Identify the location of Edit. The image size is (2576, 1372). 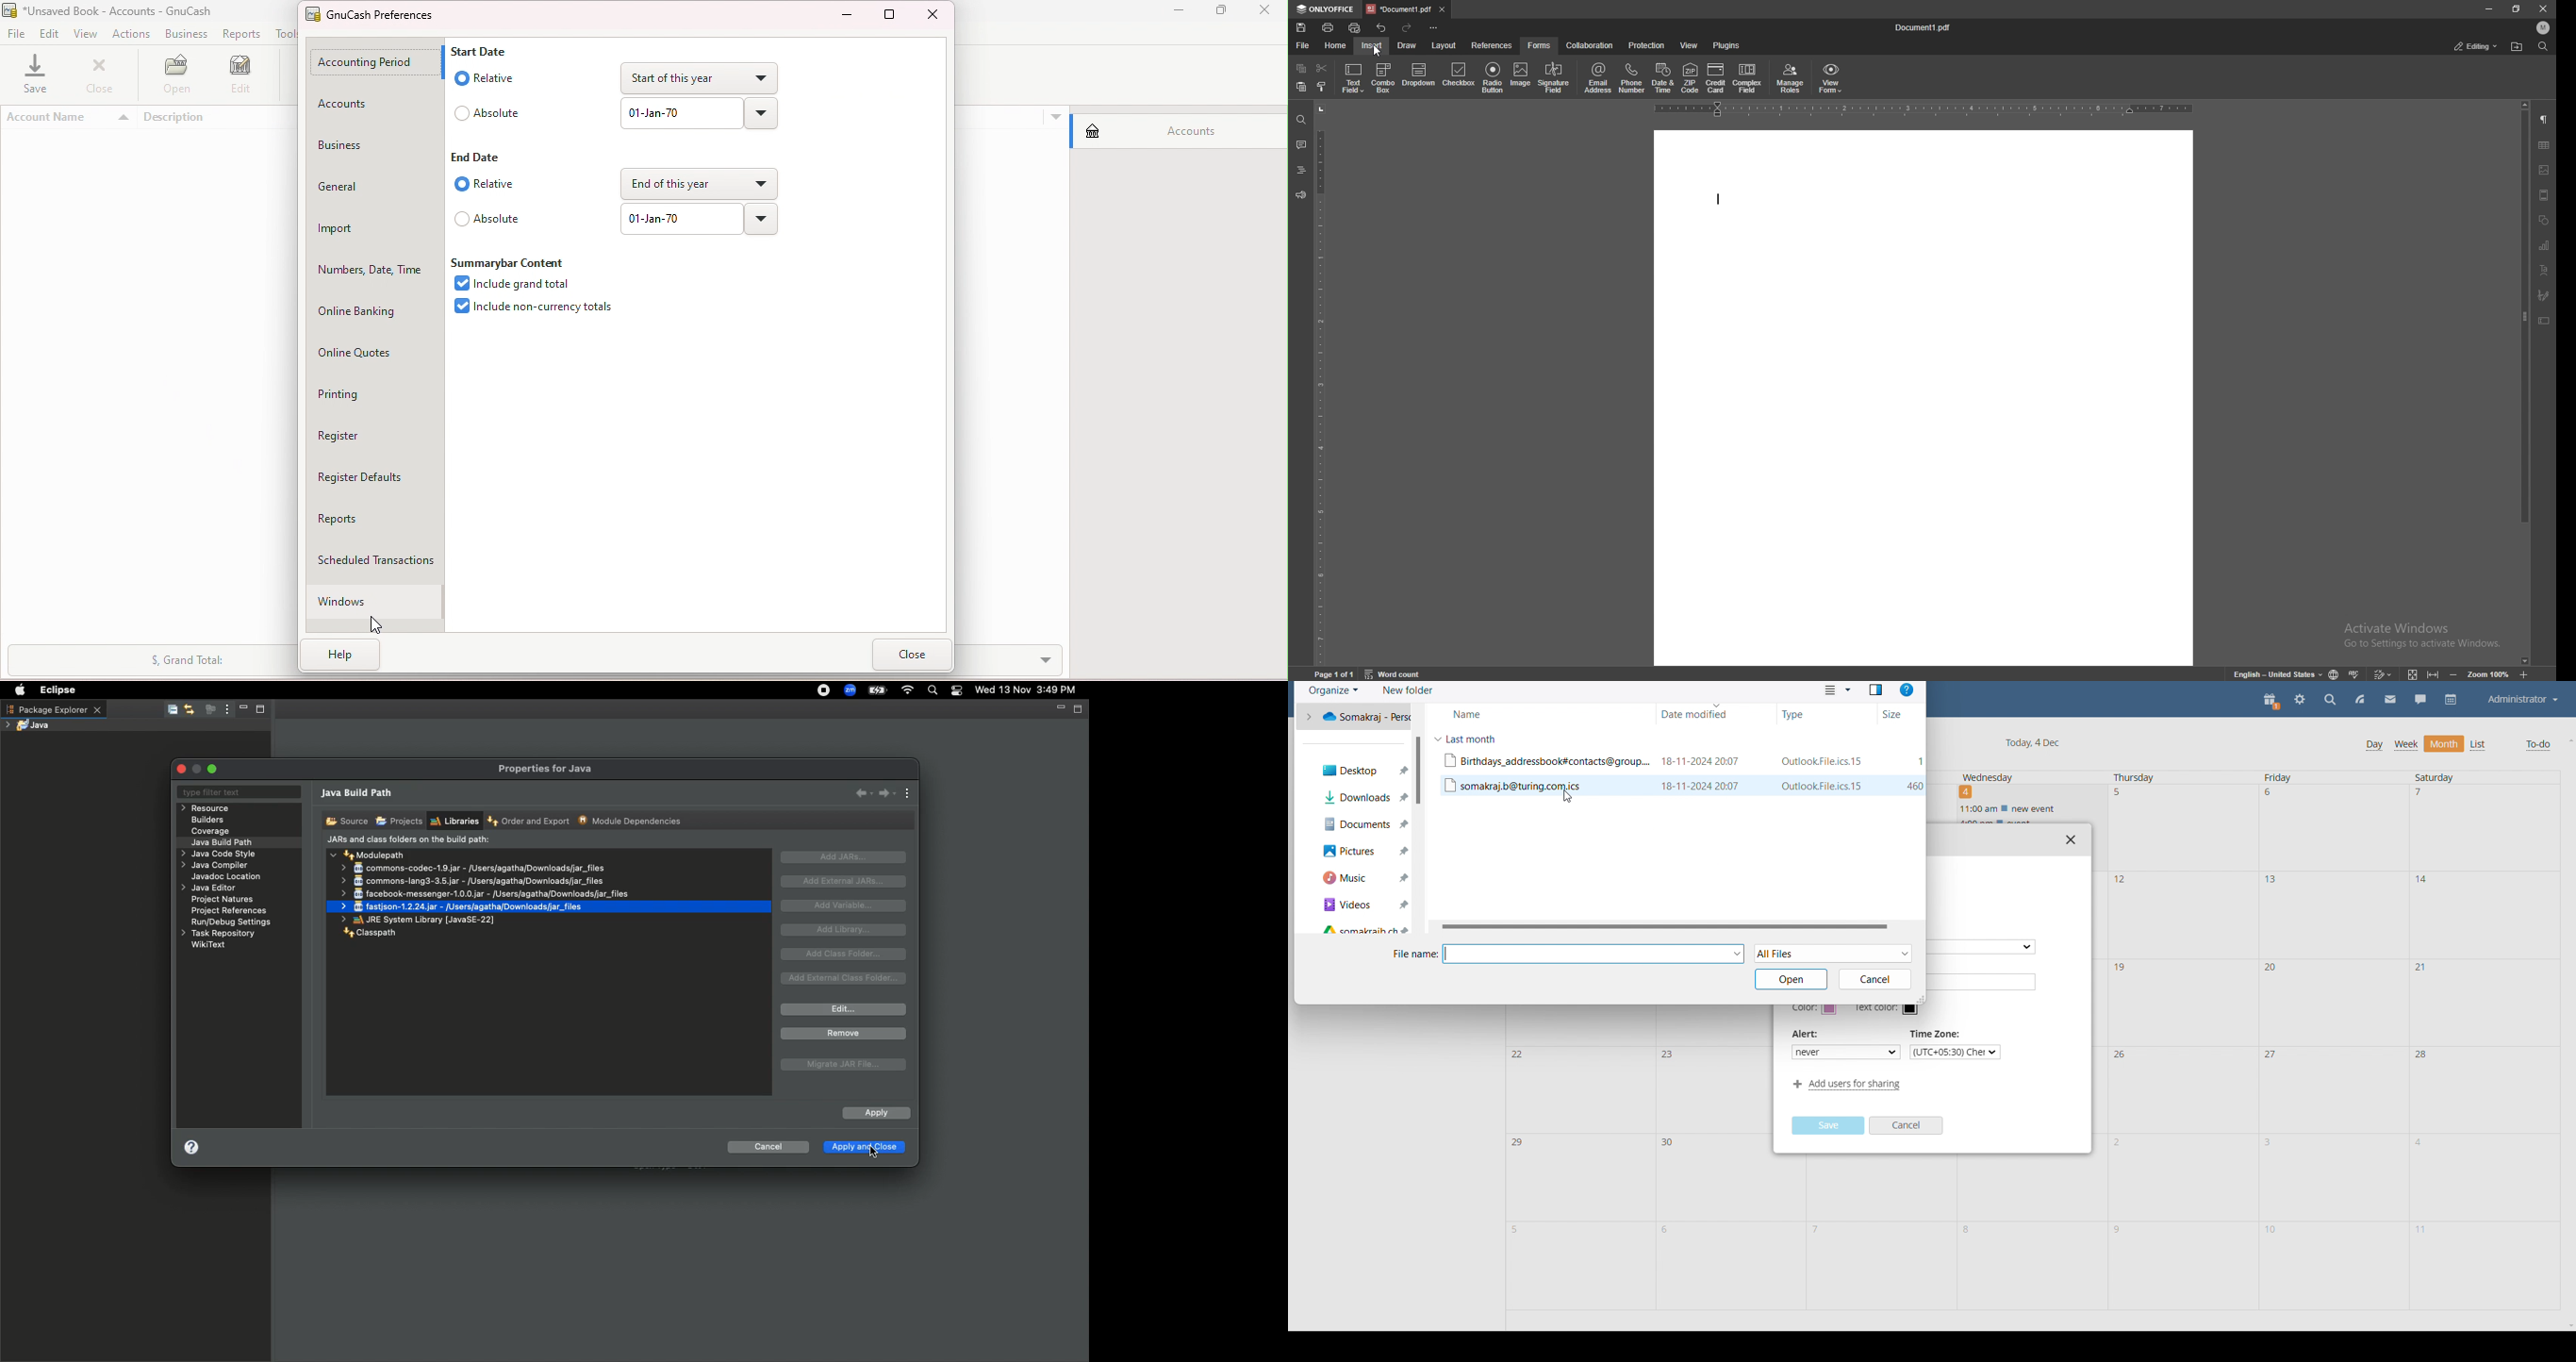
(244, 76).